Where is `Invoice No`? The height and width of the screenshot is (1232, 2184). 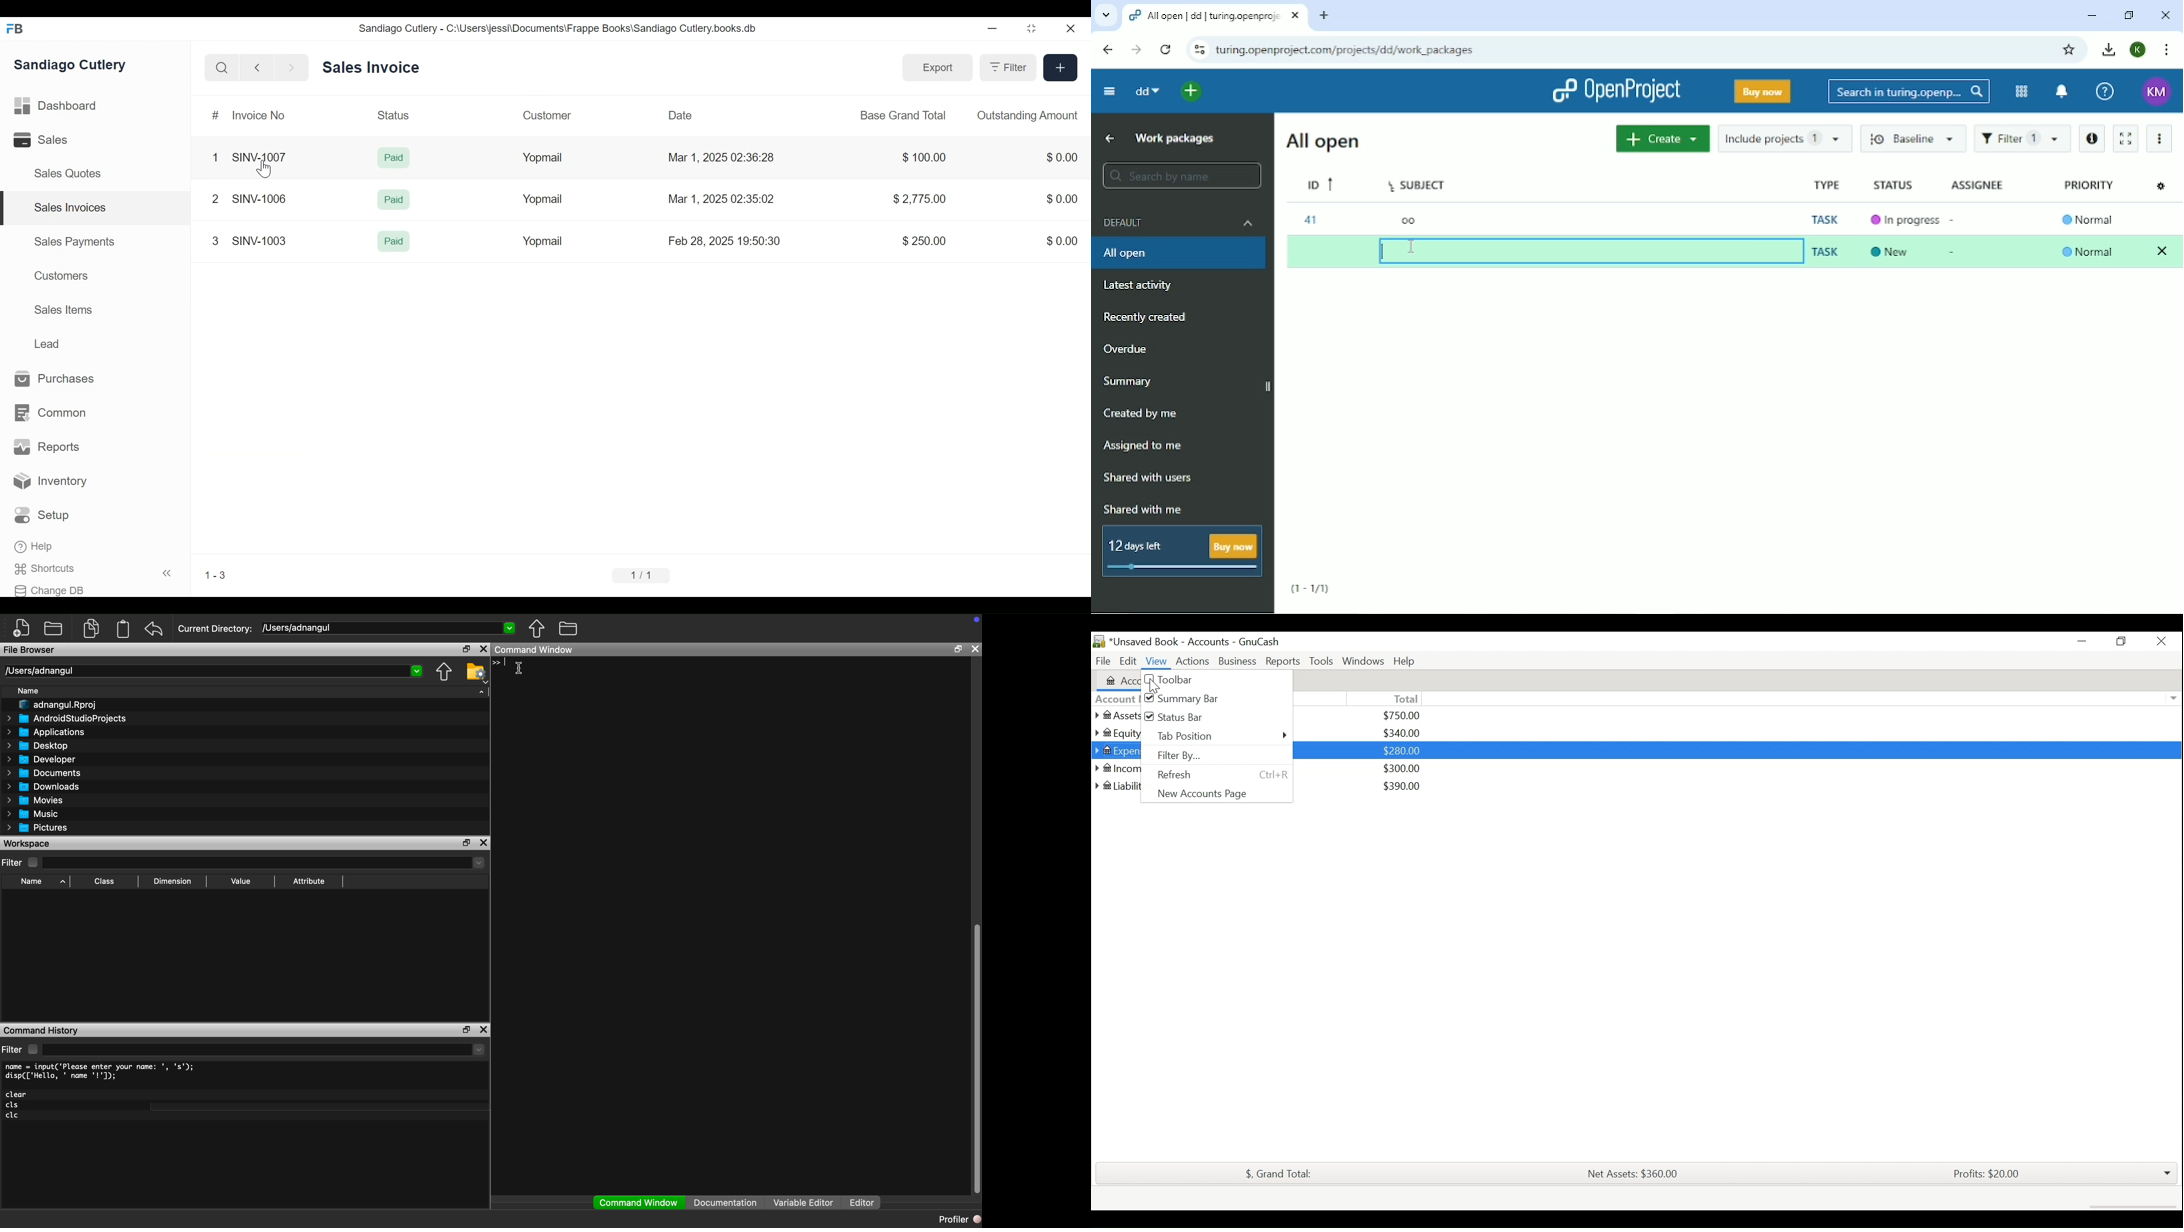 Invoice No is located at coordinates (259, 115).